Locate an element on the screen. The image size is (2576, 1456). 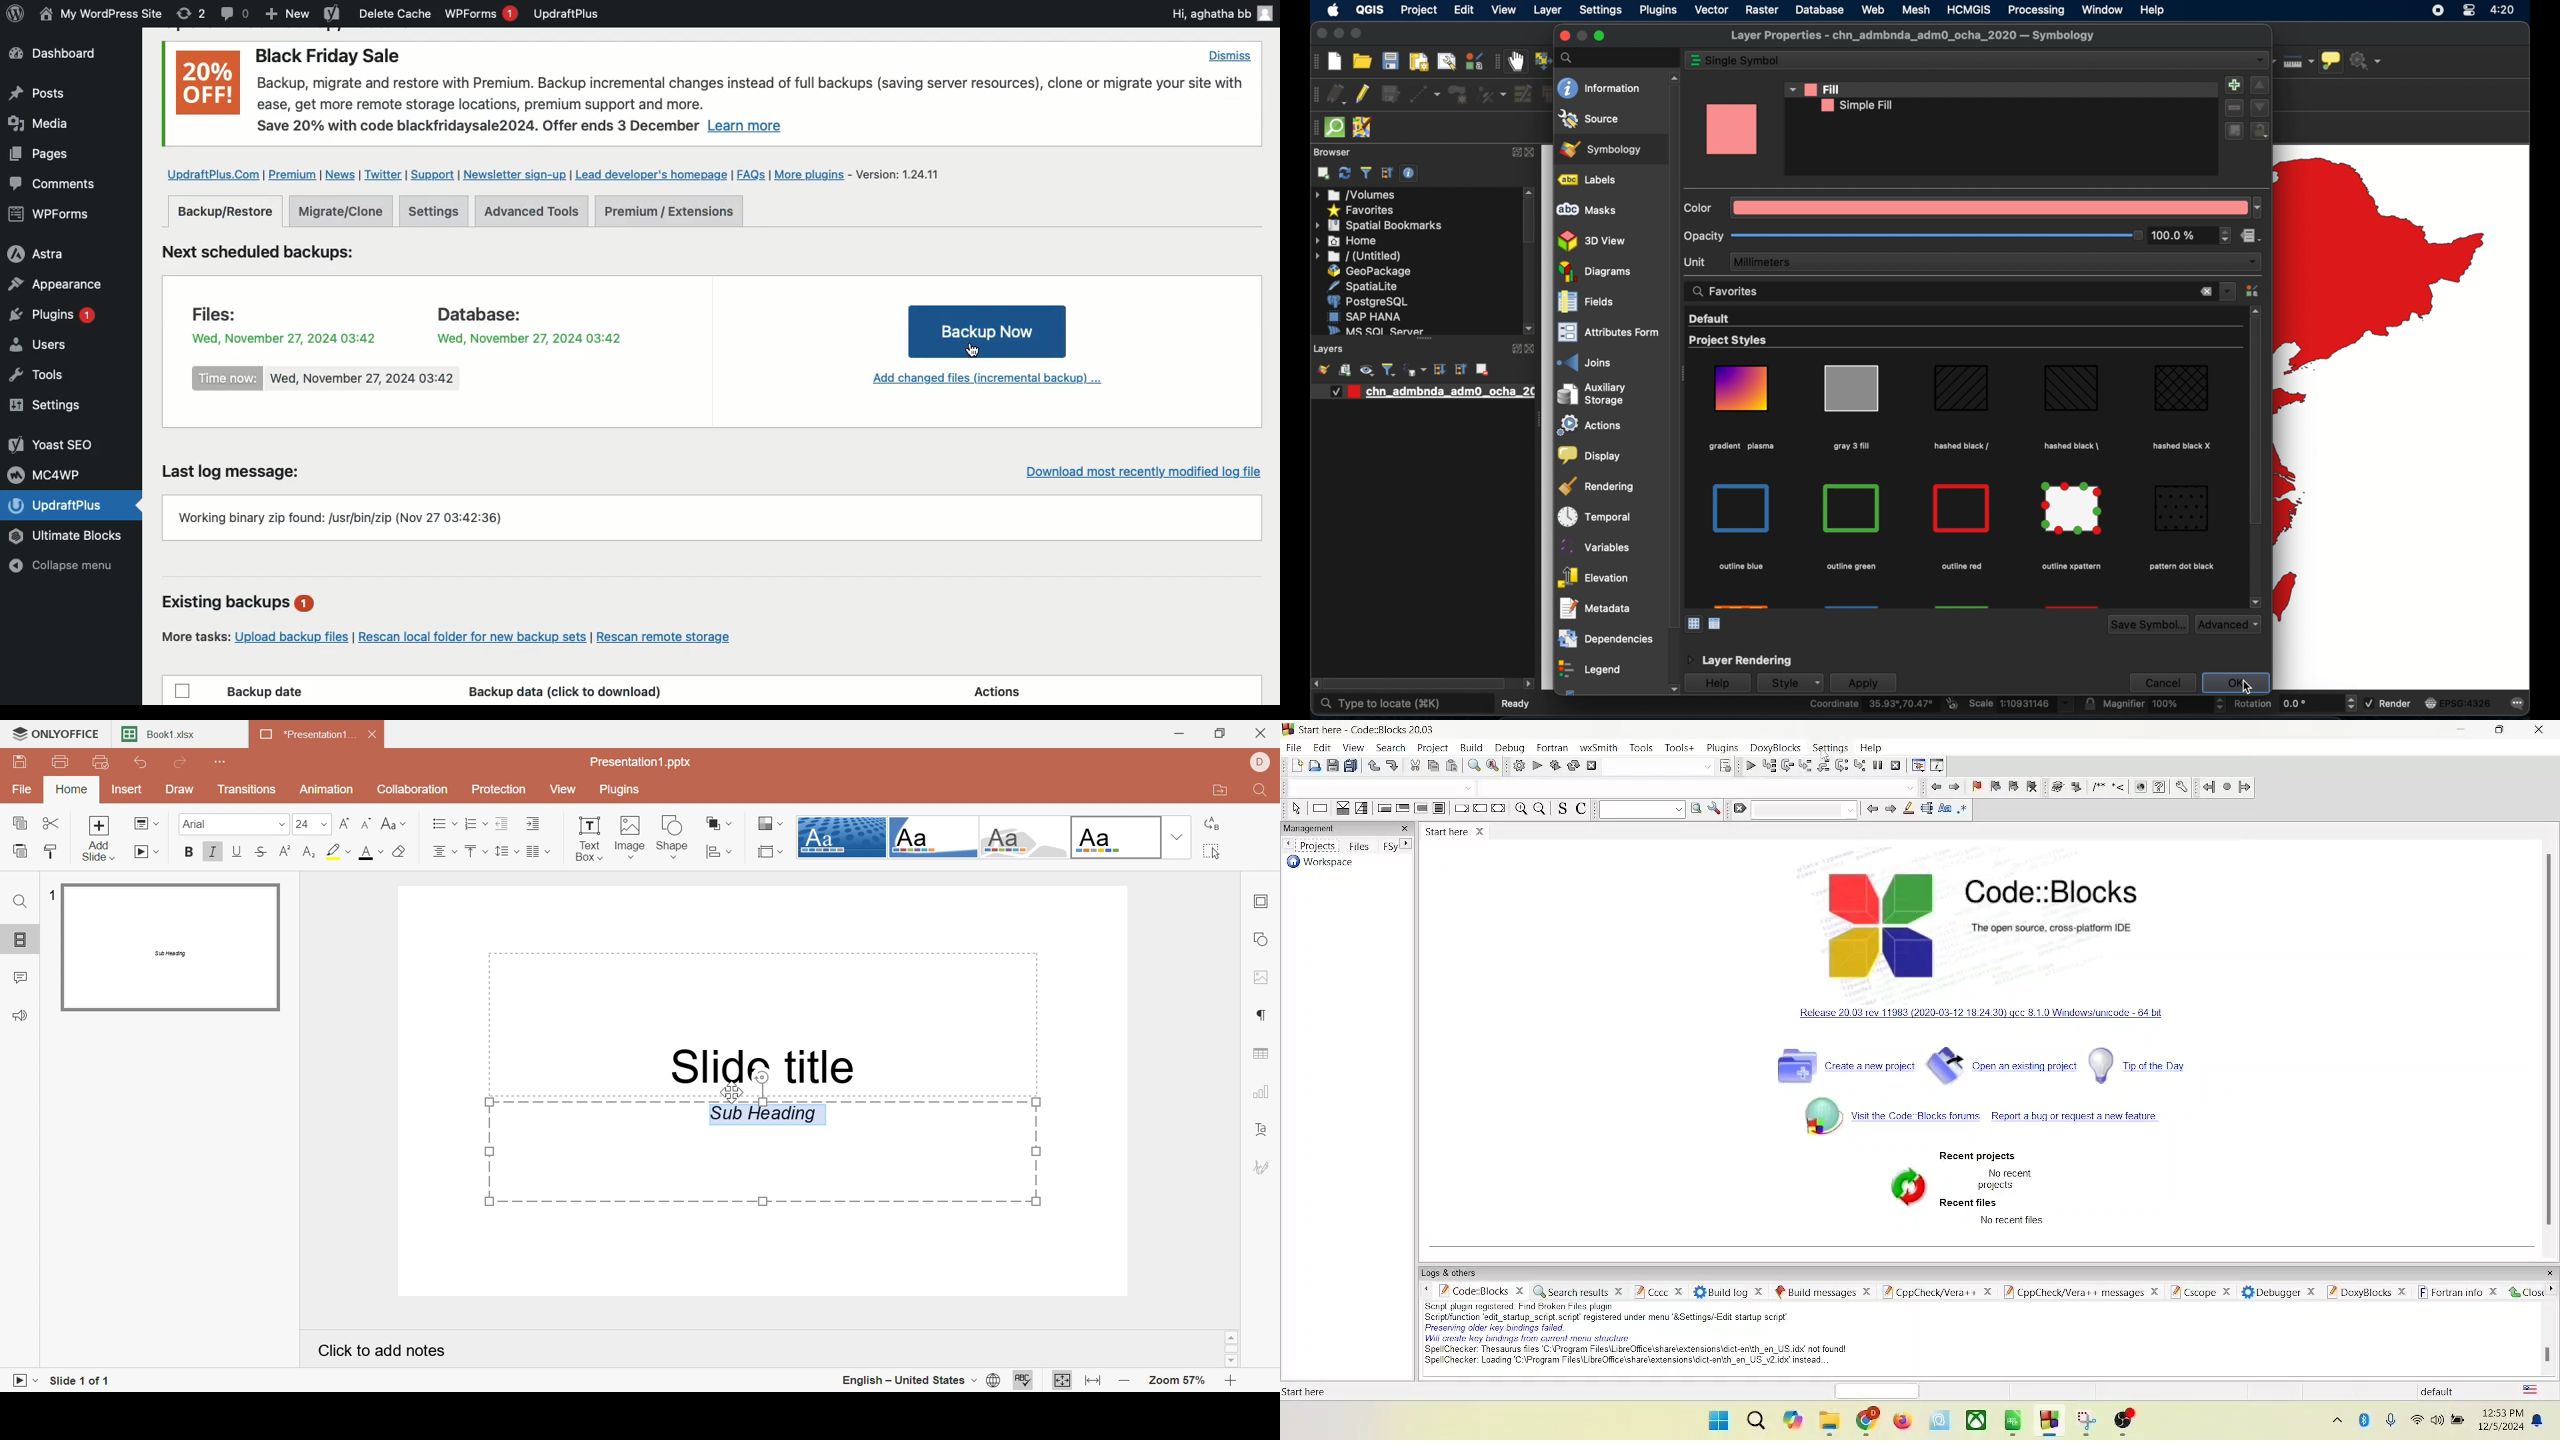
digitize with segment is located at coordinates (1425, 95).